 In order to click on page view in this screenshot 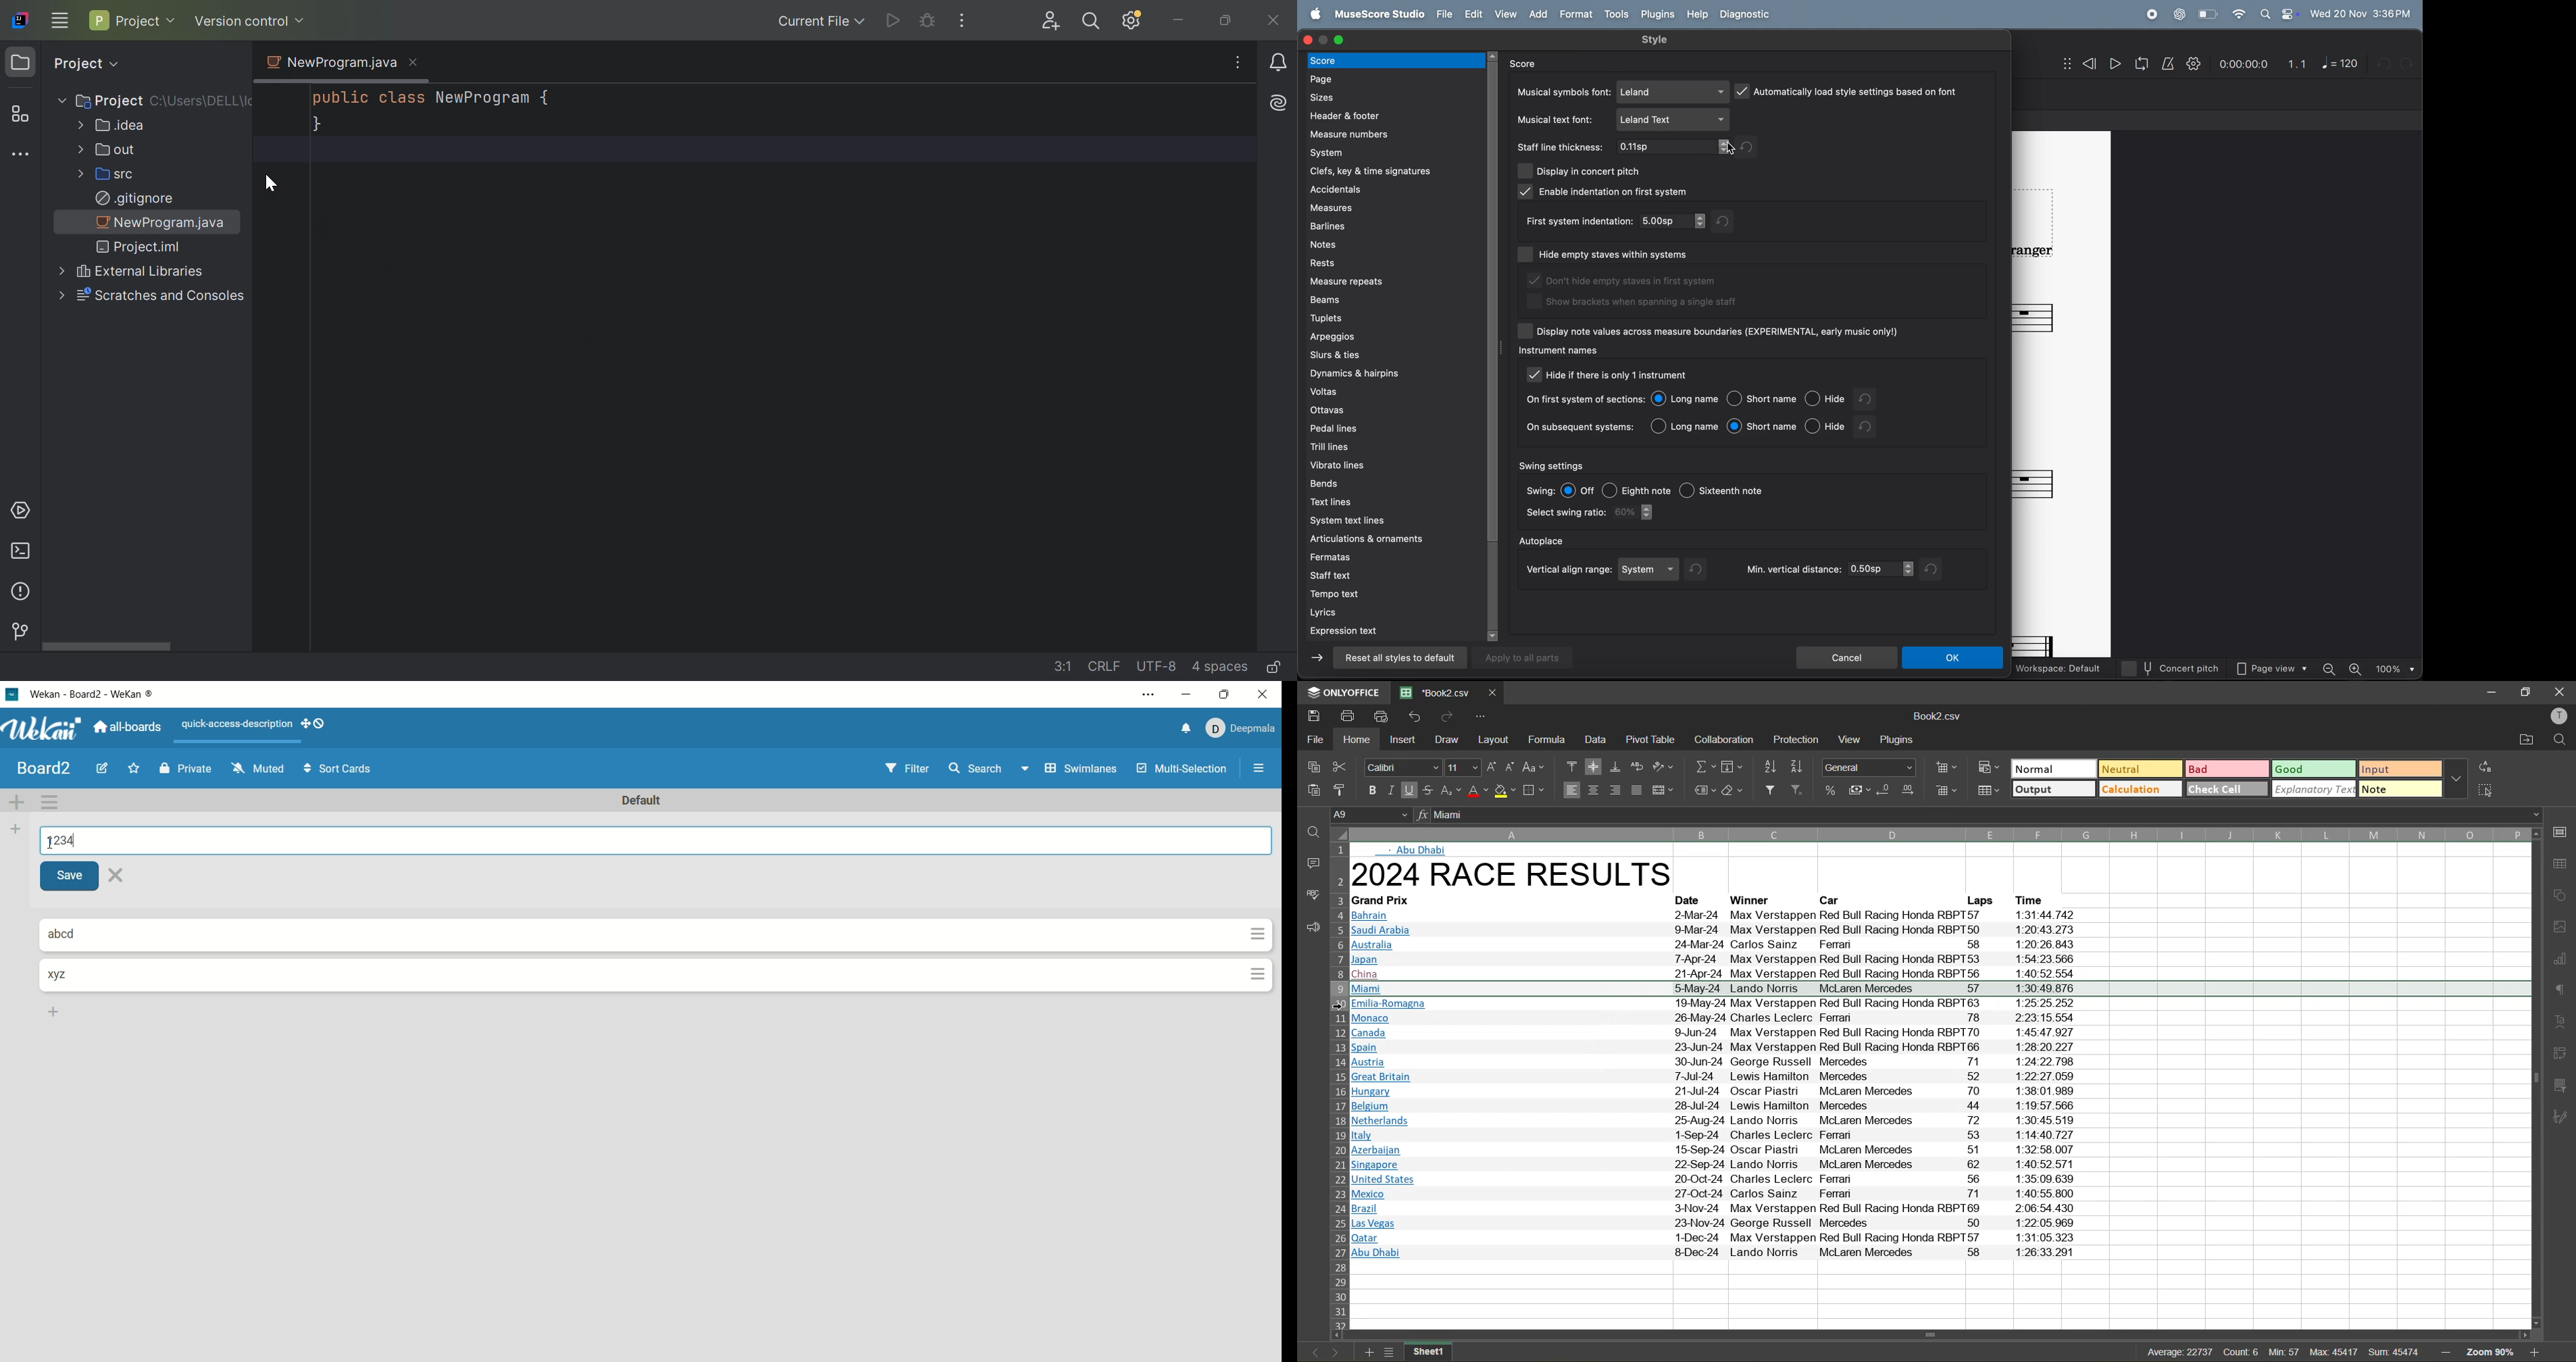, I will do `click(2276, 670)`.